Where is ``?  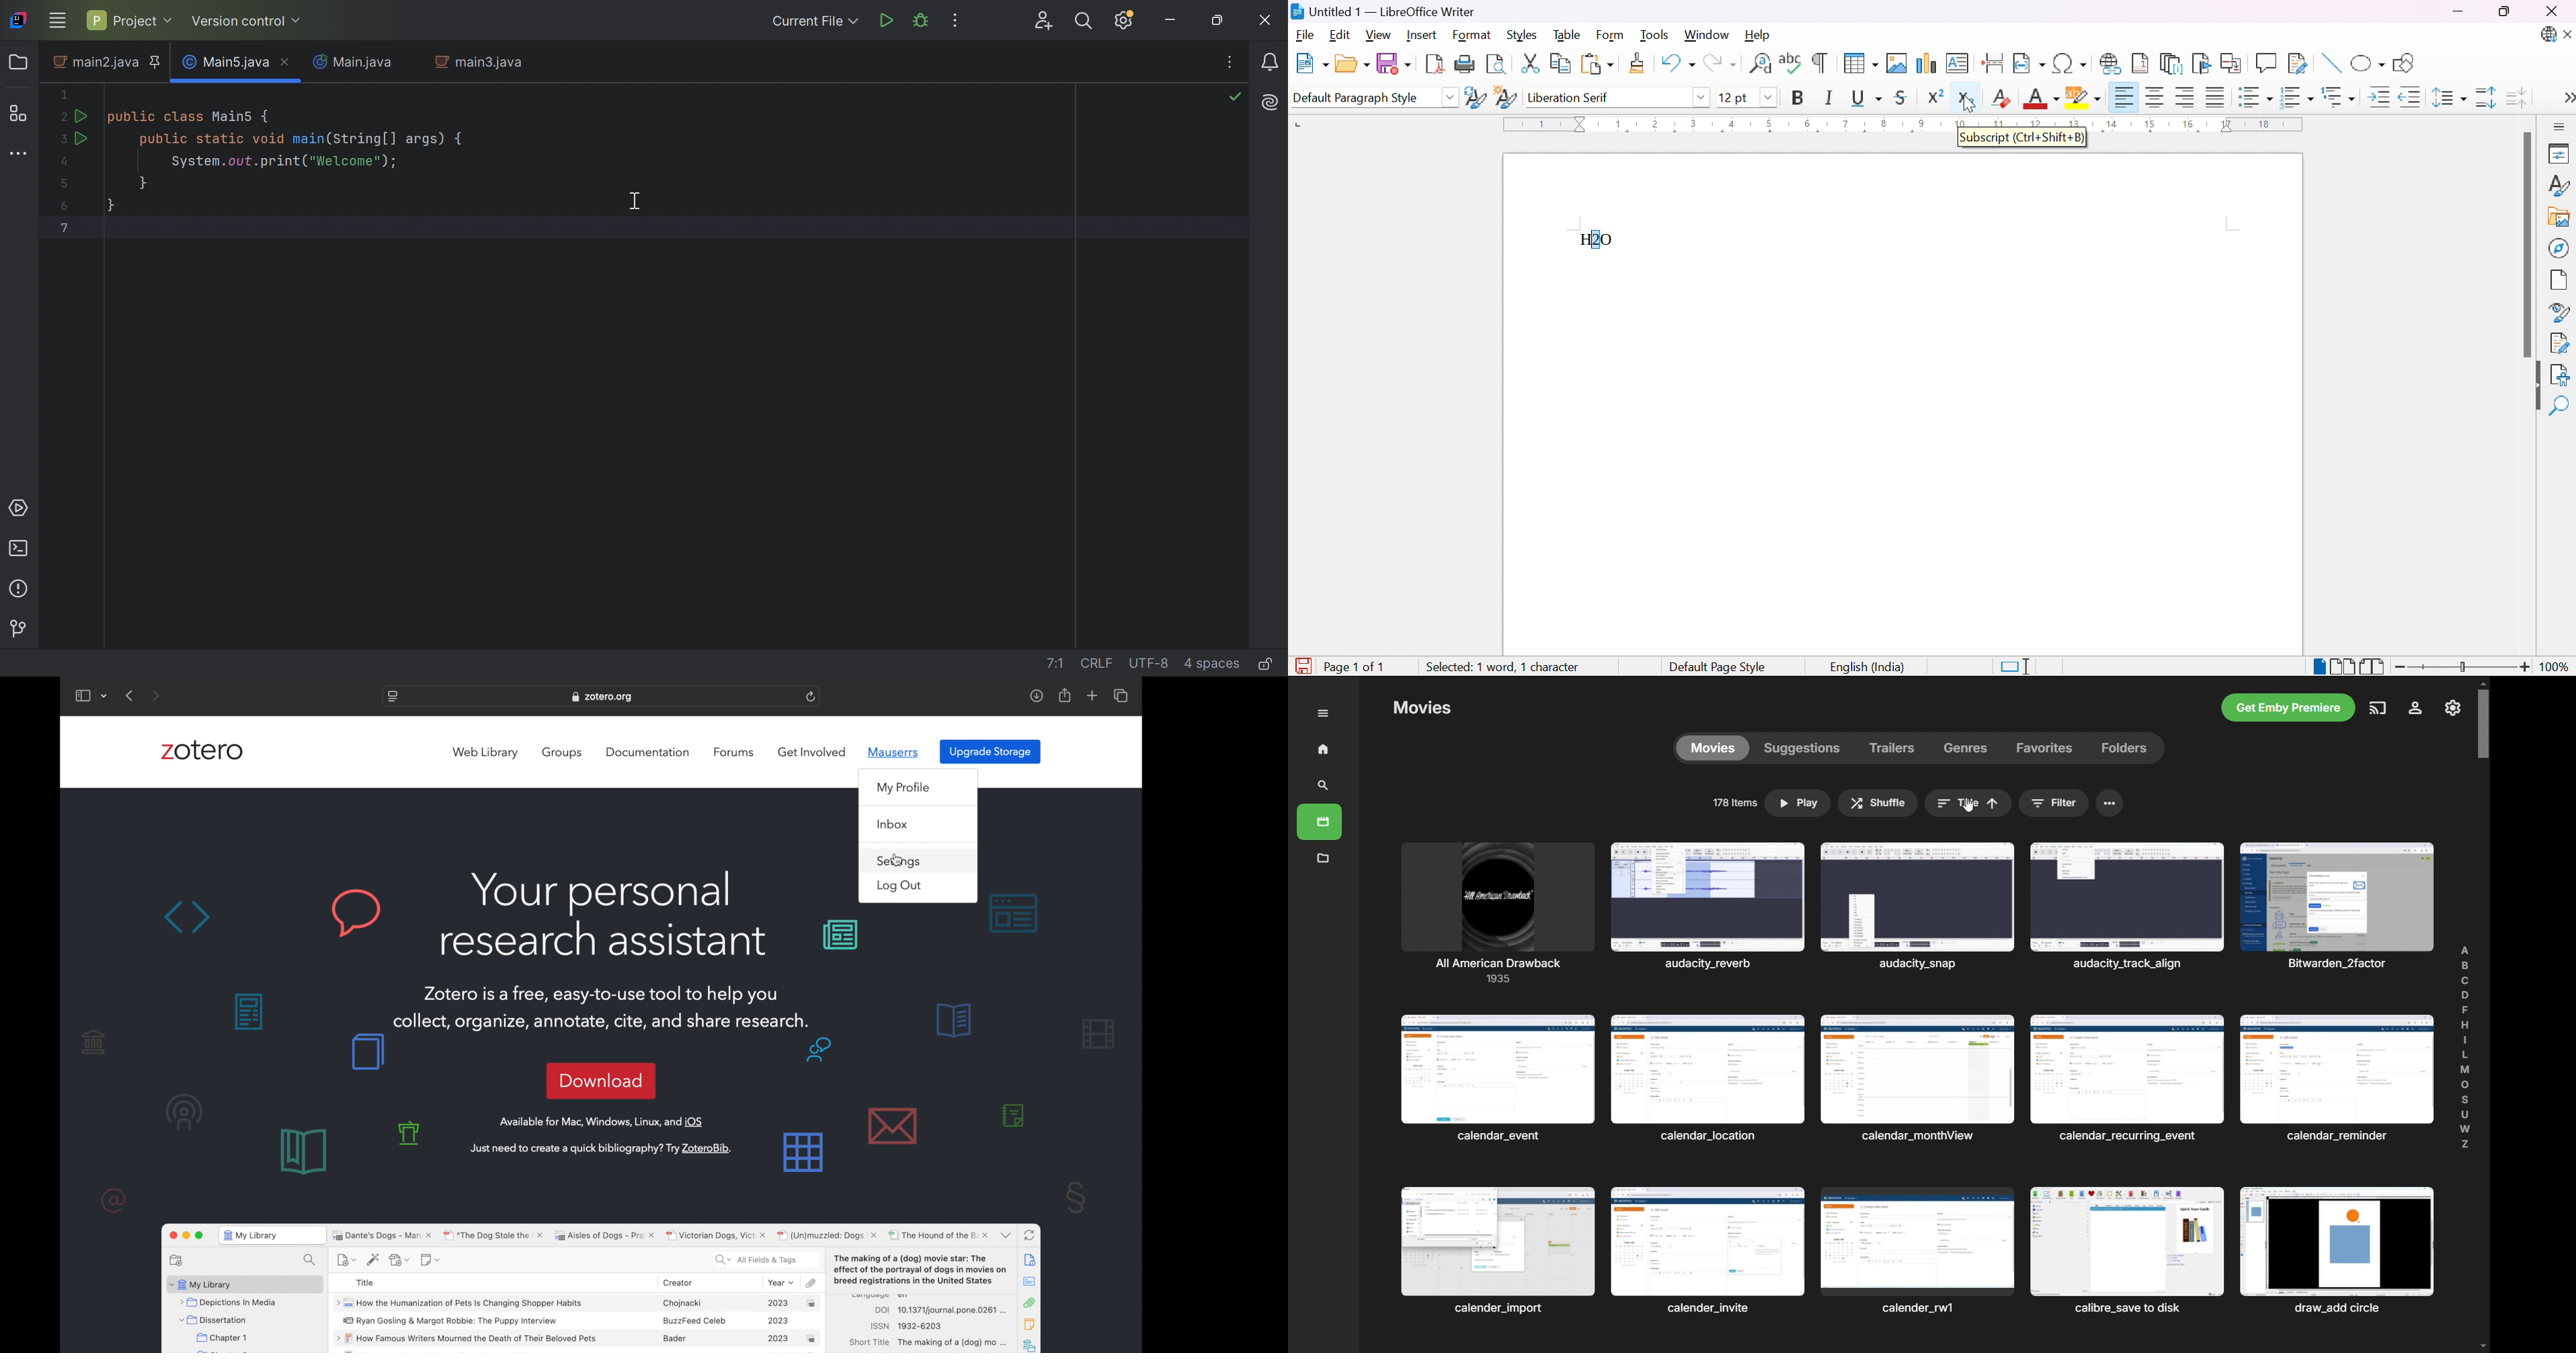
 is located at coordinates (1496, 1250).